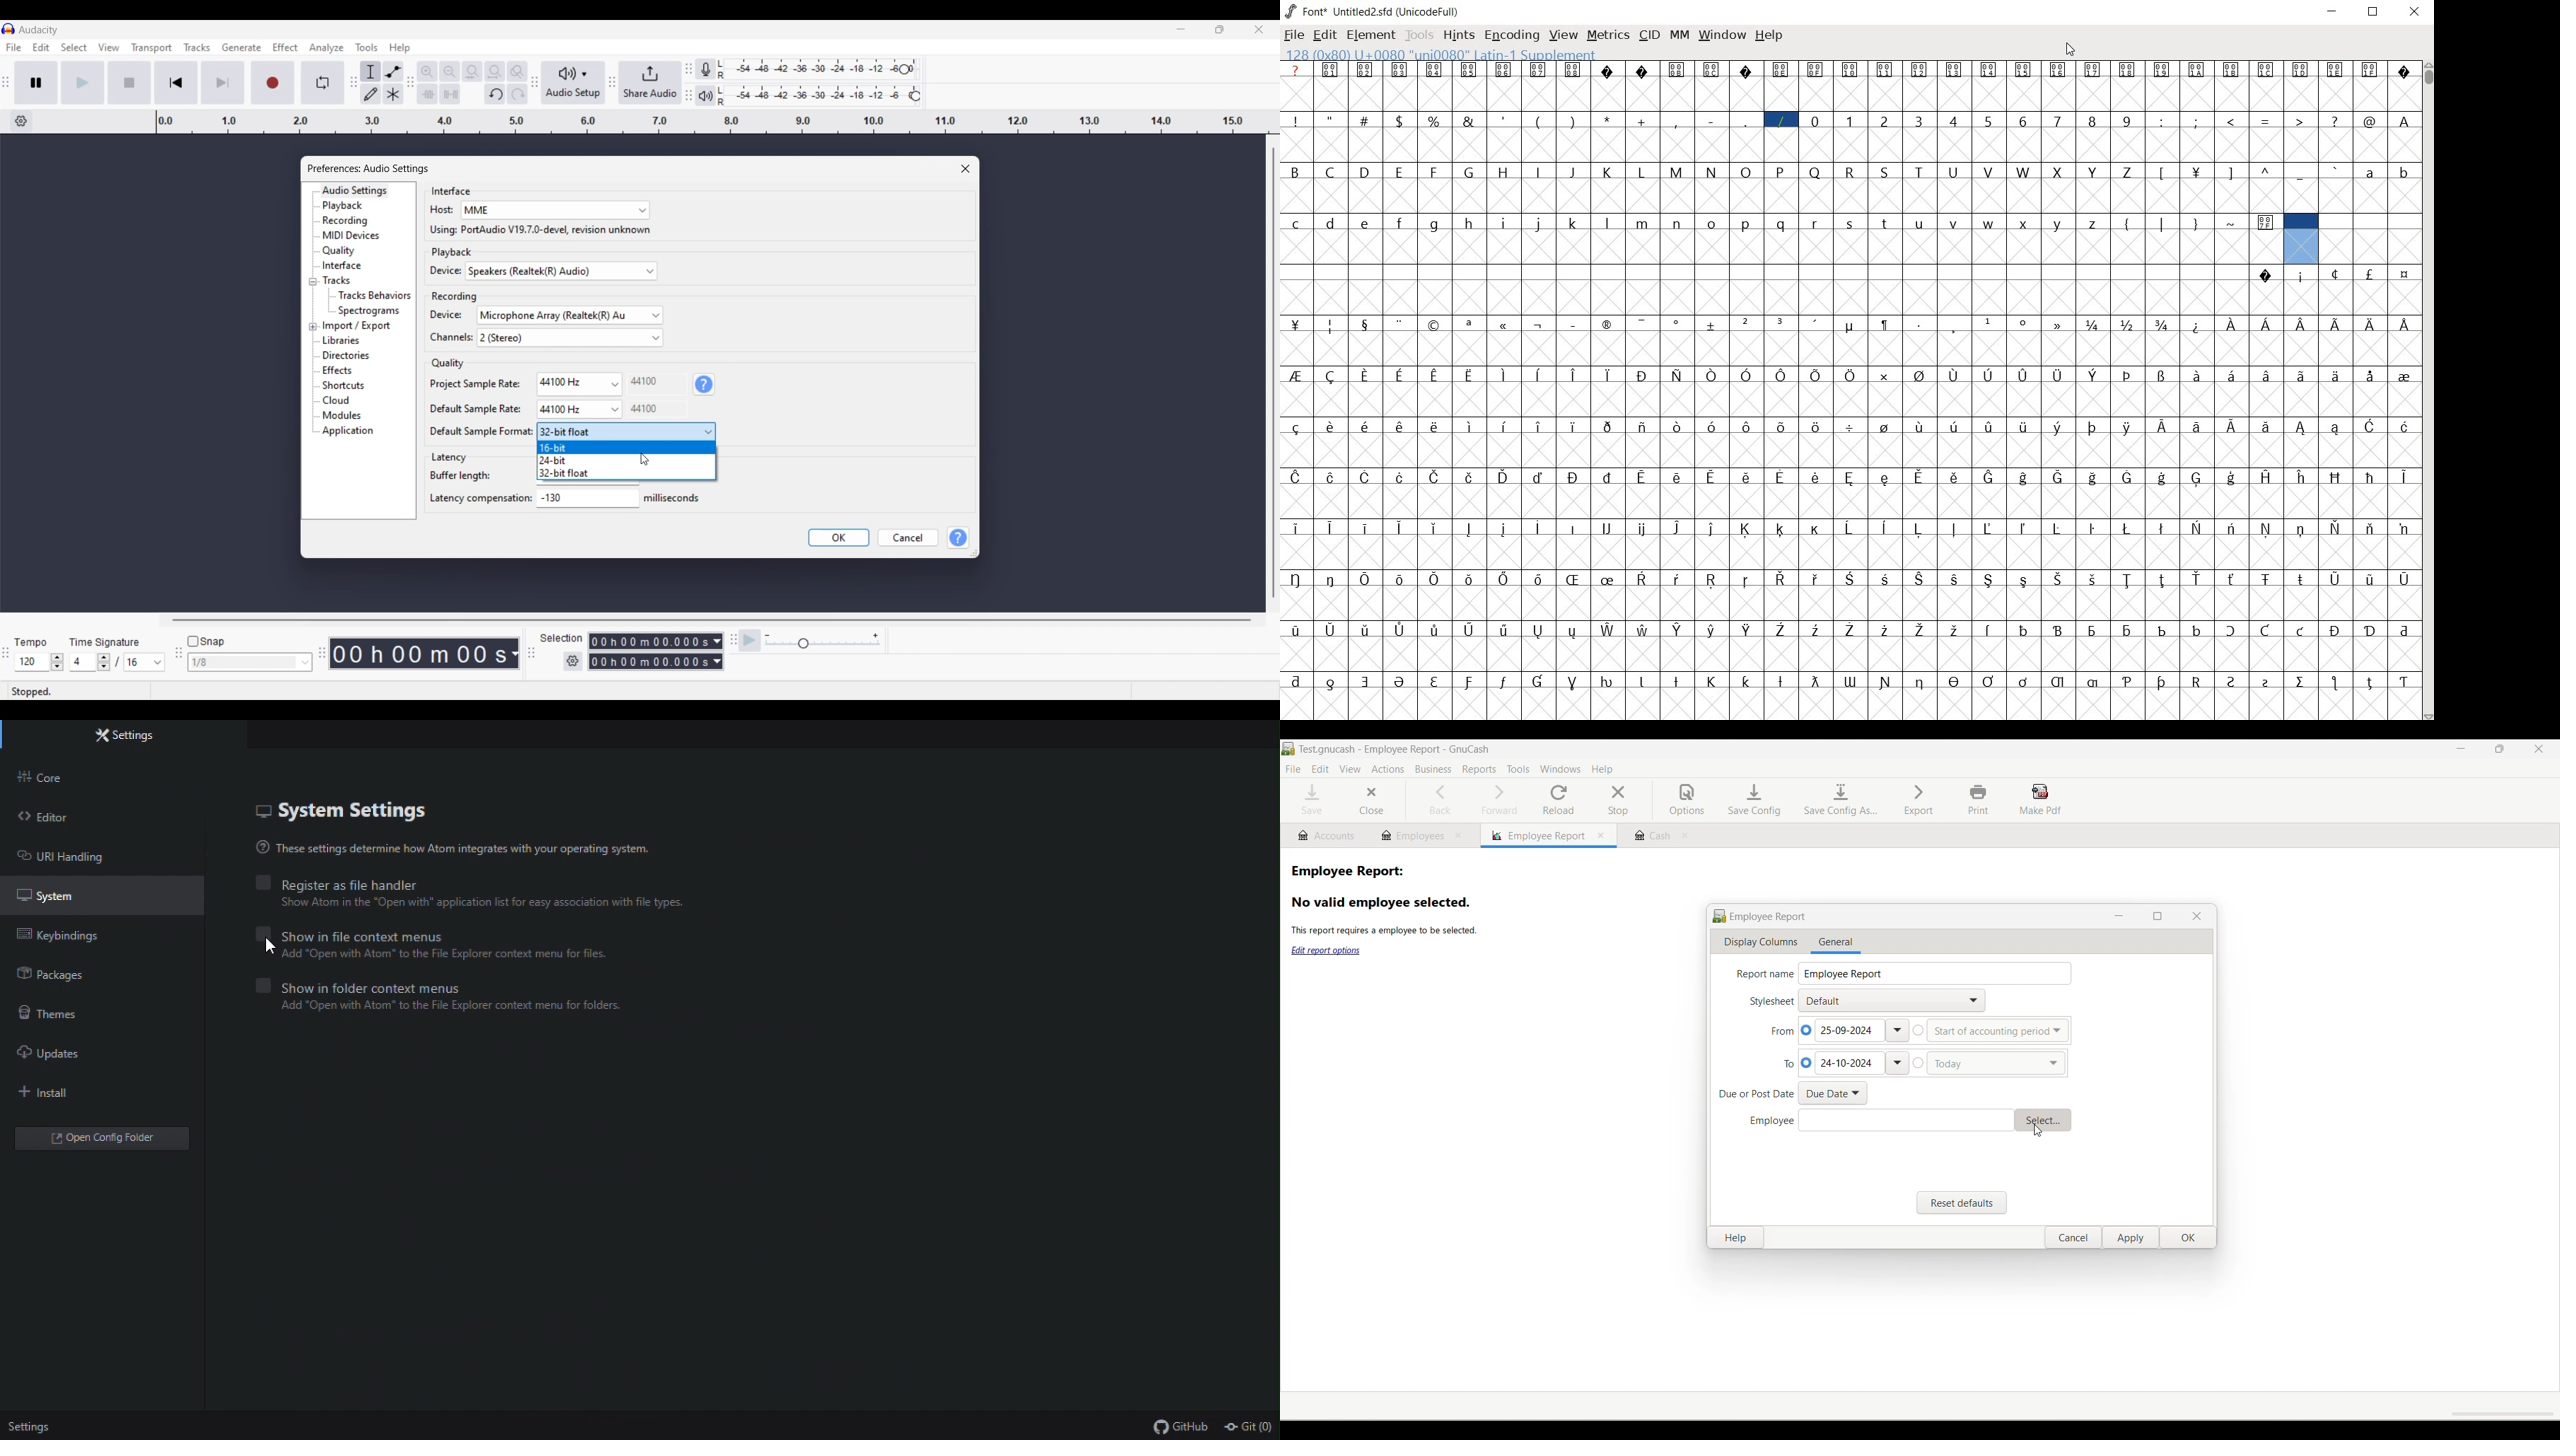 The height and width of the screenshot is (1456, 2576). I want to click on Packages, so click(68, 978).